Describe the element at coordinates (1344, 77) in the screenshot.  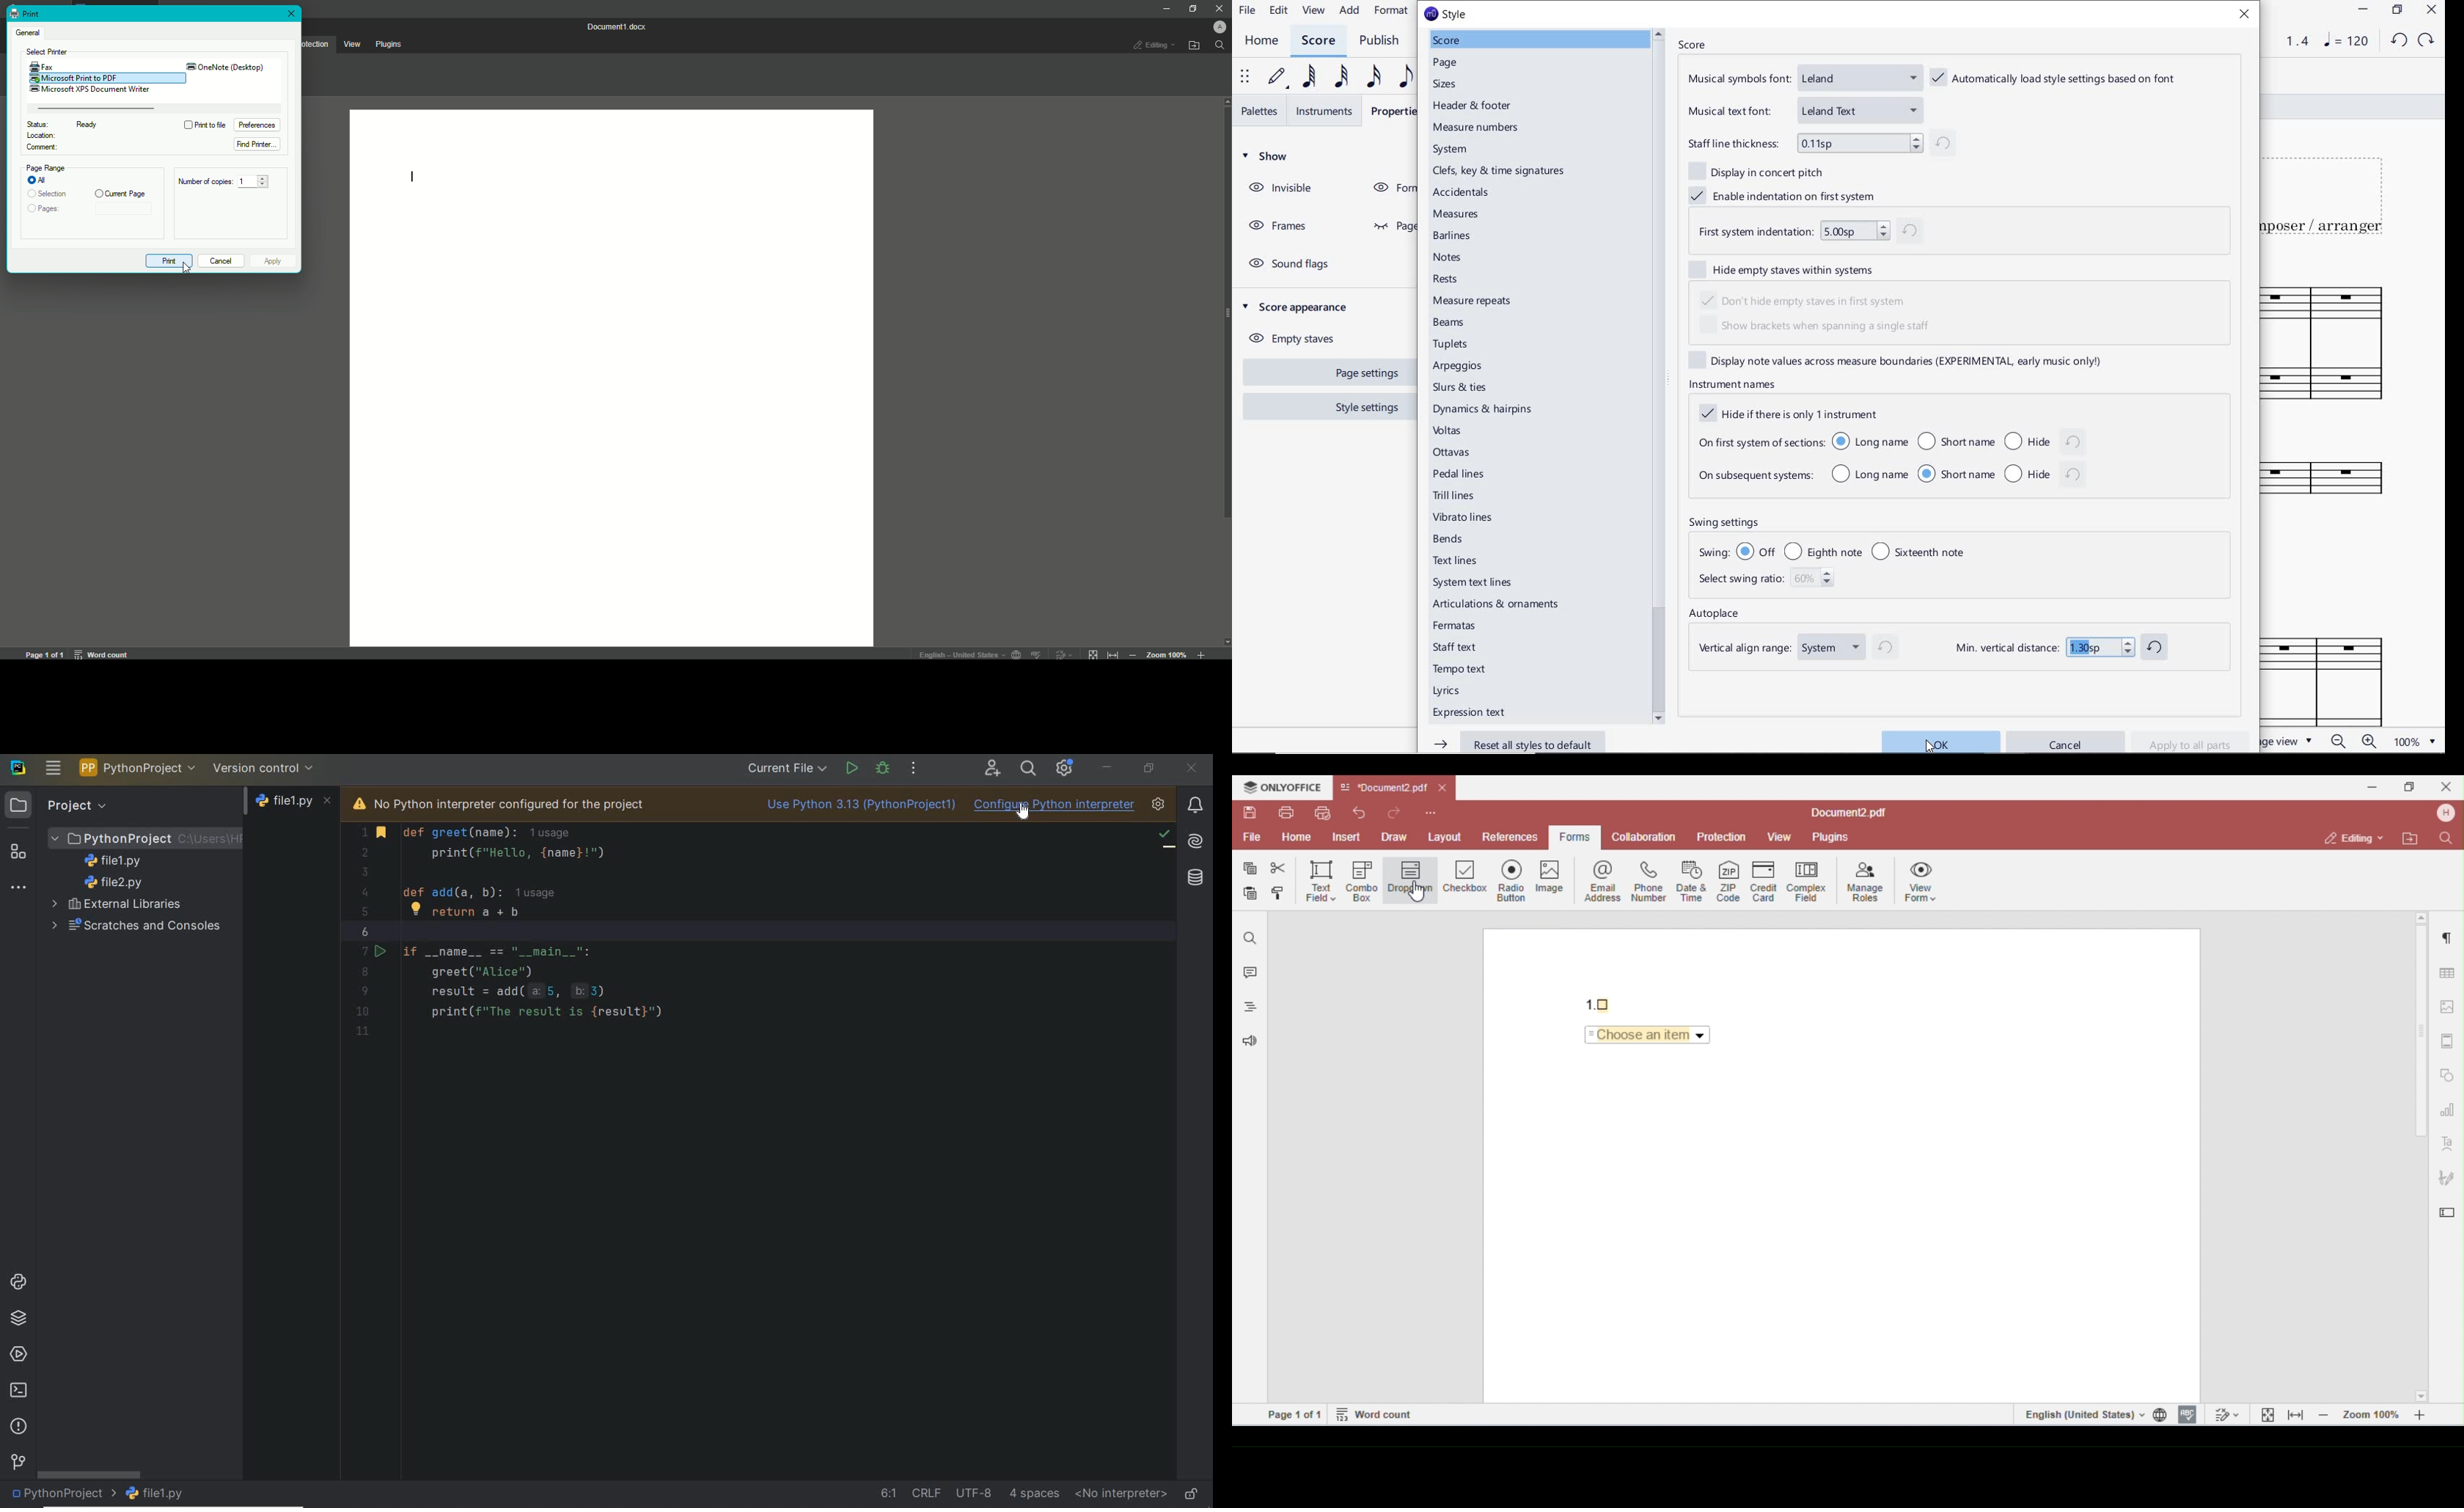
I see `32ND NOTE` at that location.